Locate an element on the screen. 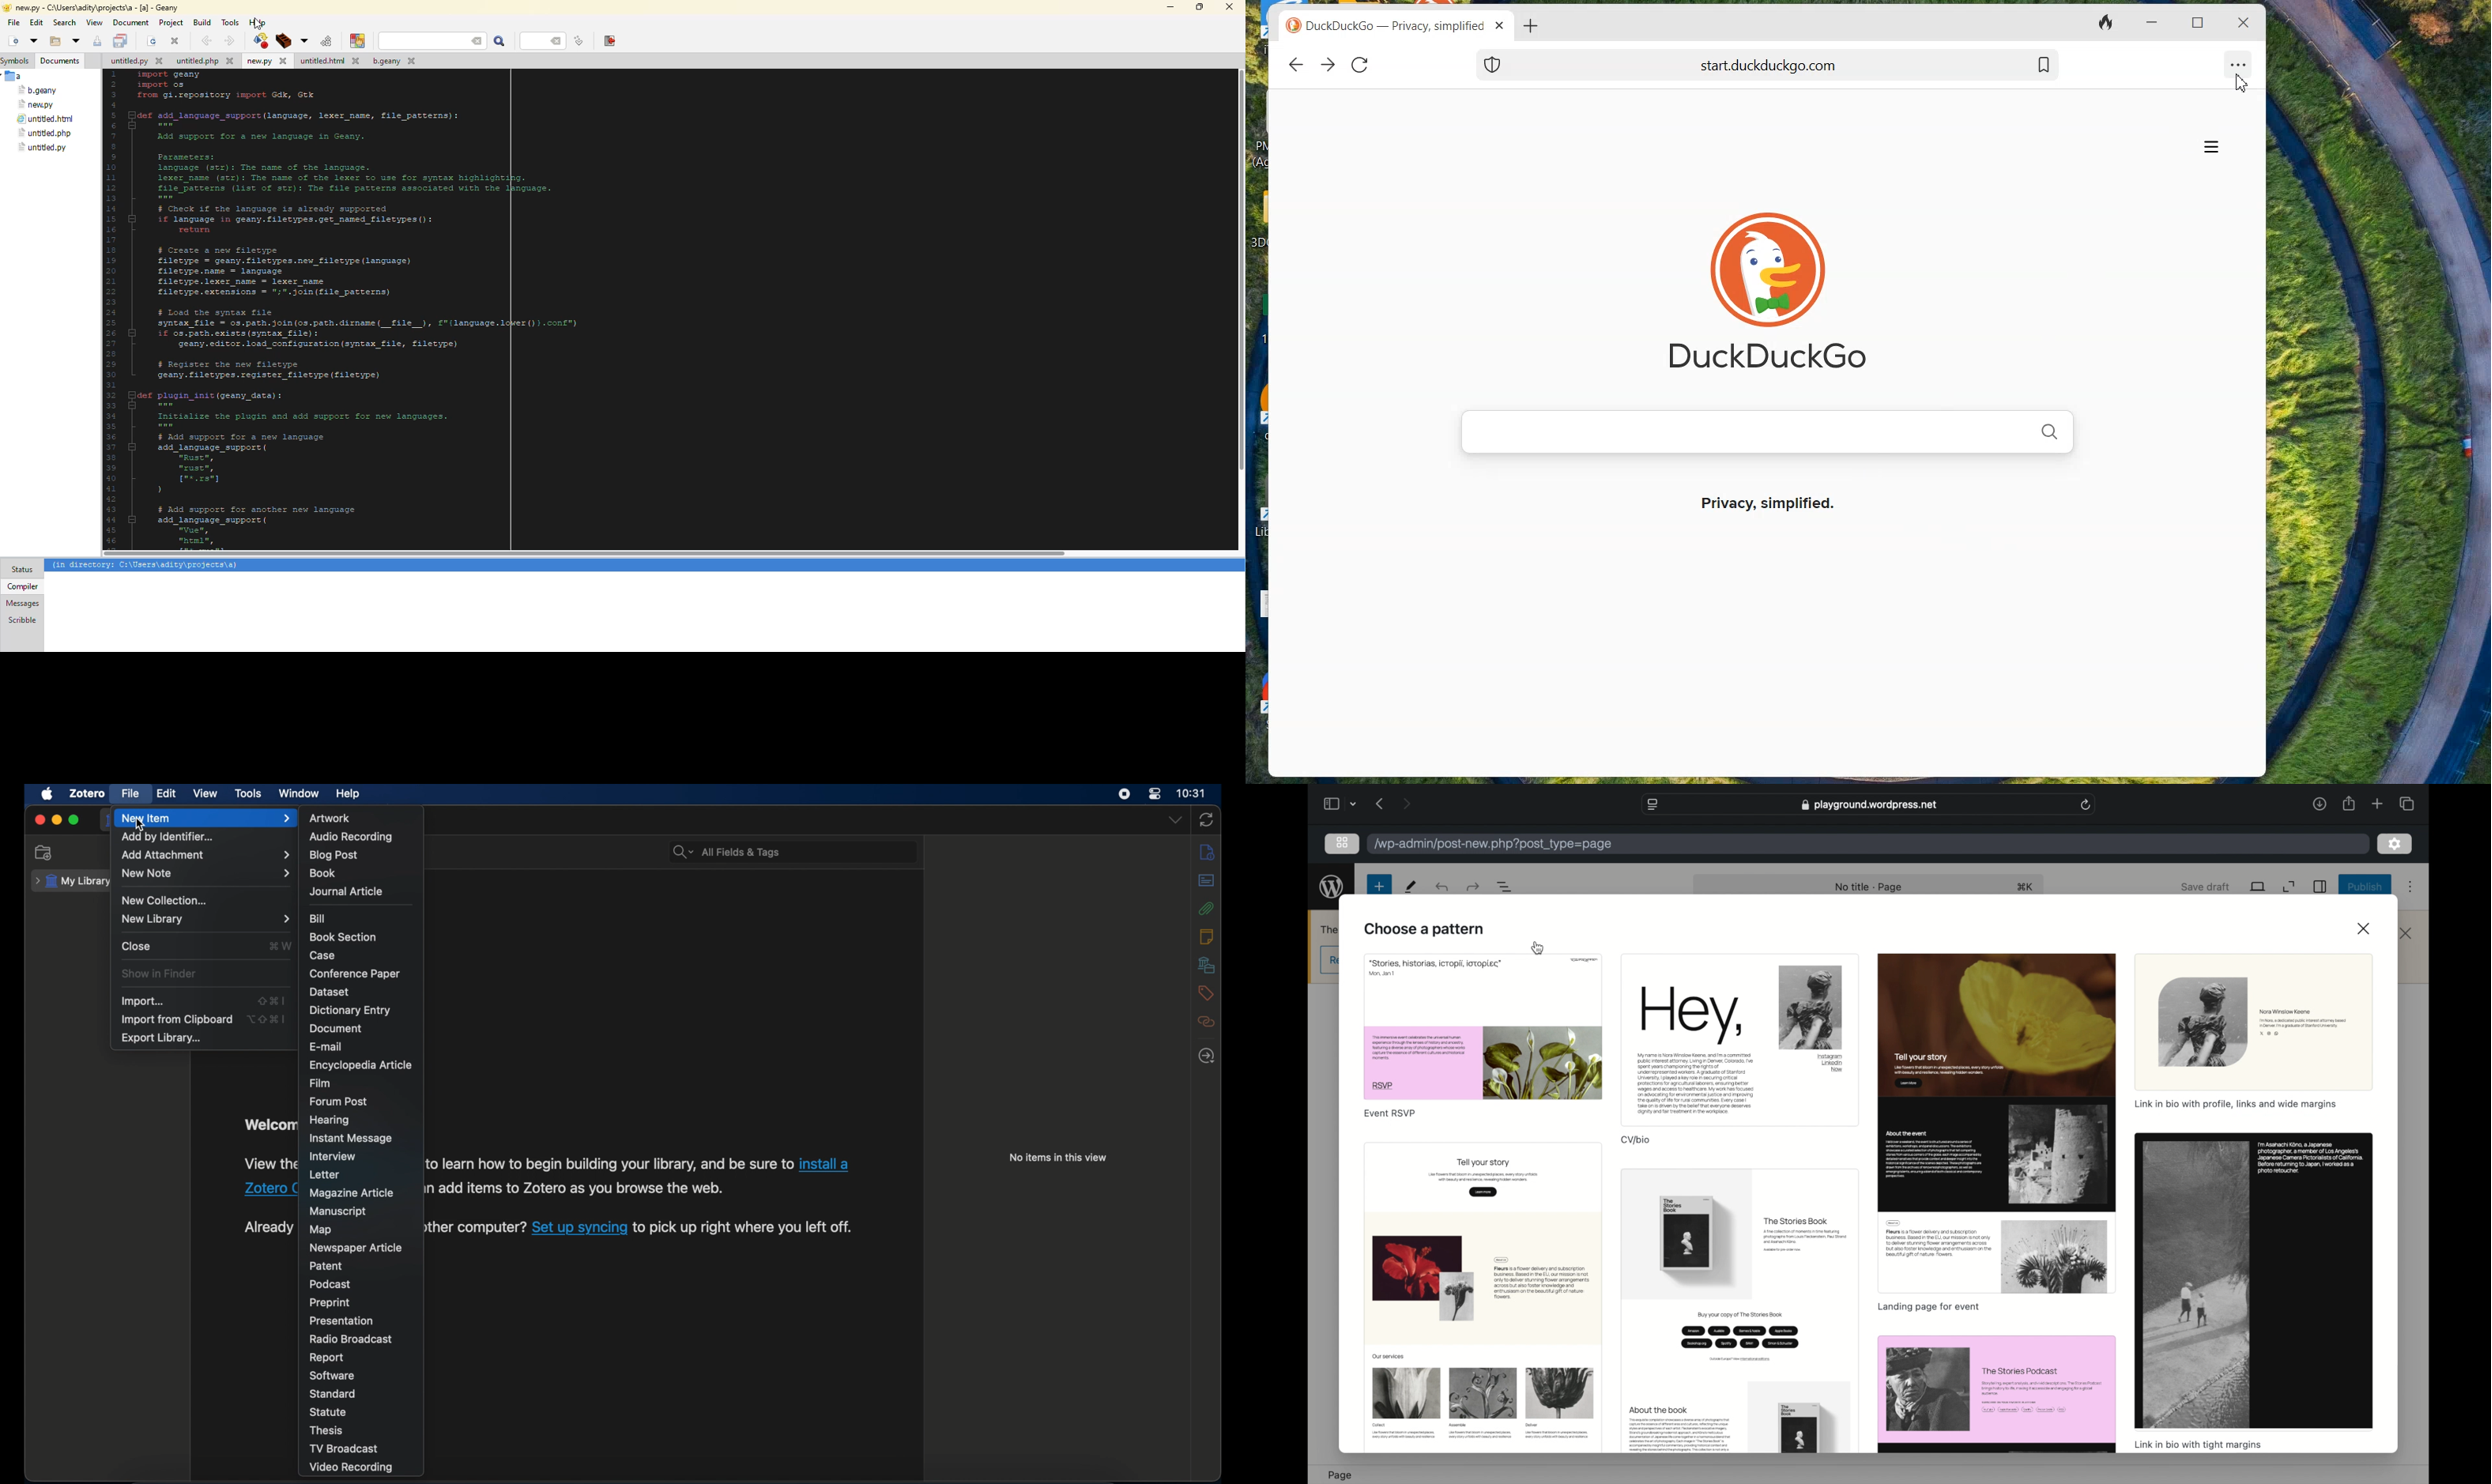 The width and height of the screenshot is (2492, 1484). color is located at coordinates (355, 41).